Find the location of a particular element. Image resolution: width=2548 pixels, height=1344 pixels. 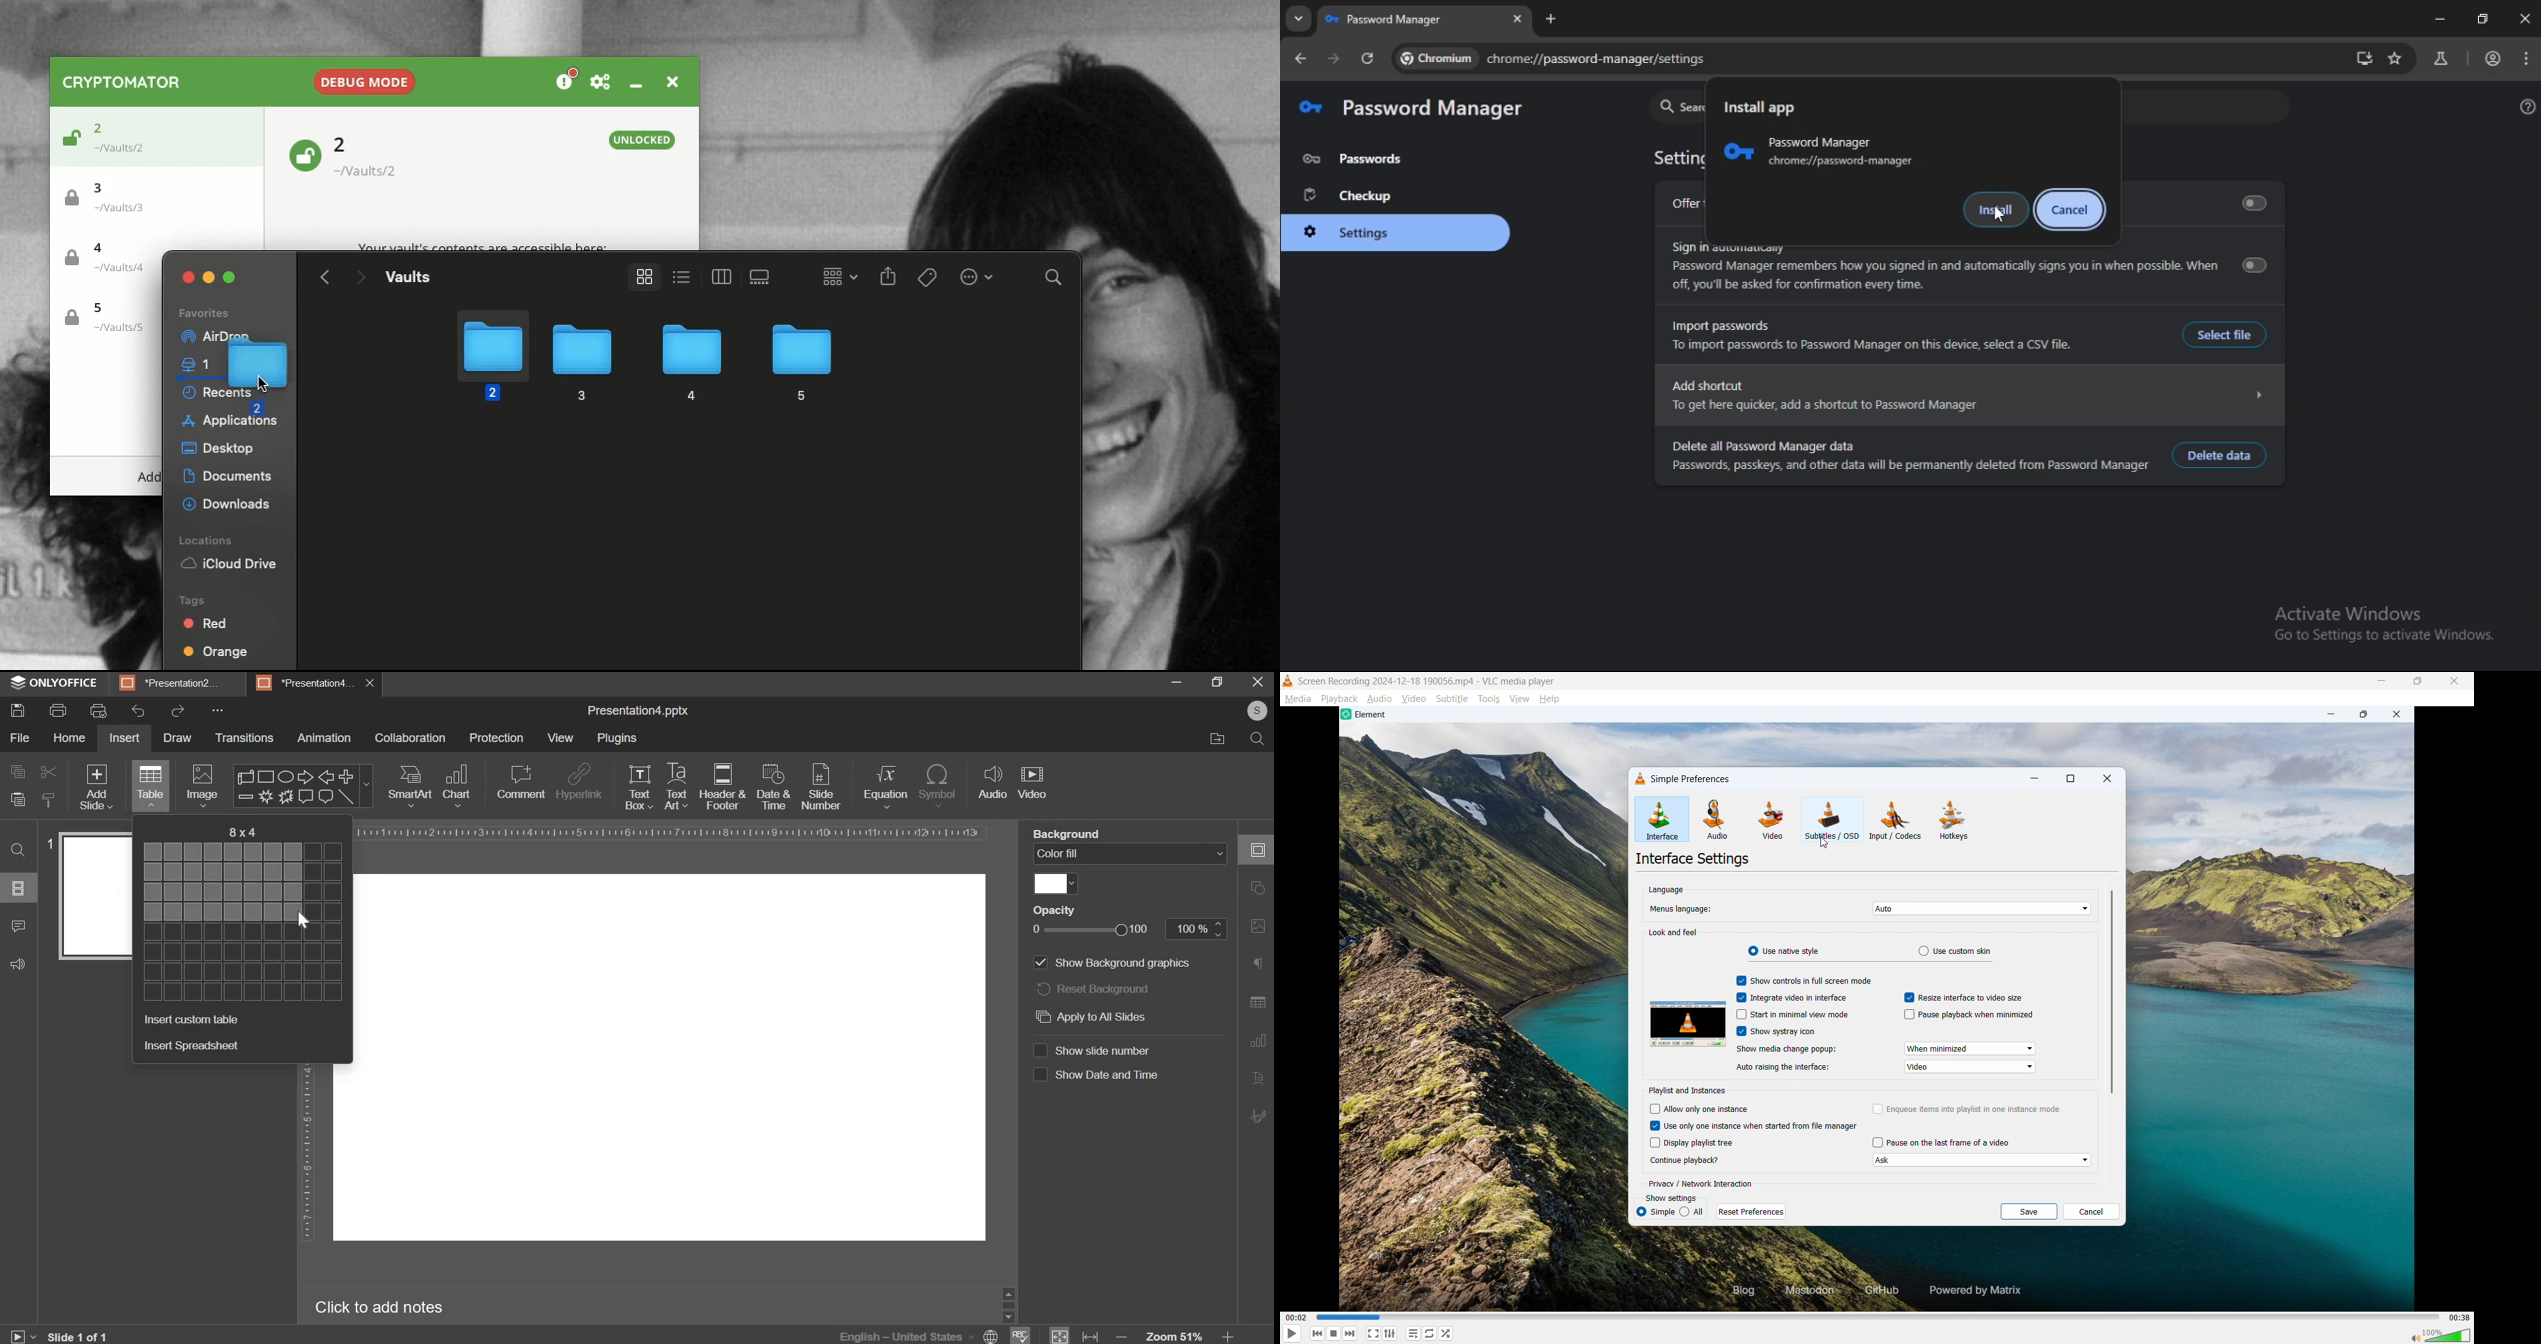

4 is located at coordinates (689, 364).